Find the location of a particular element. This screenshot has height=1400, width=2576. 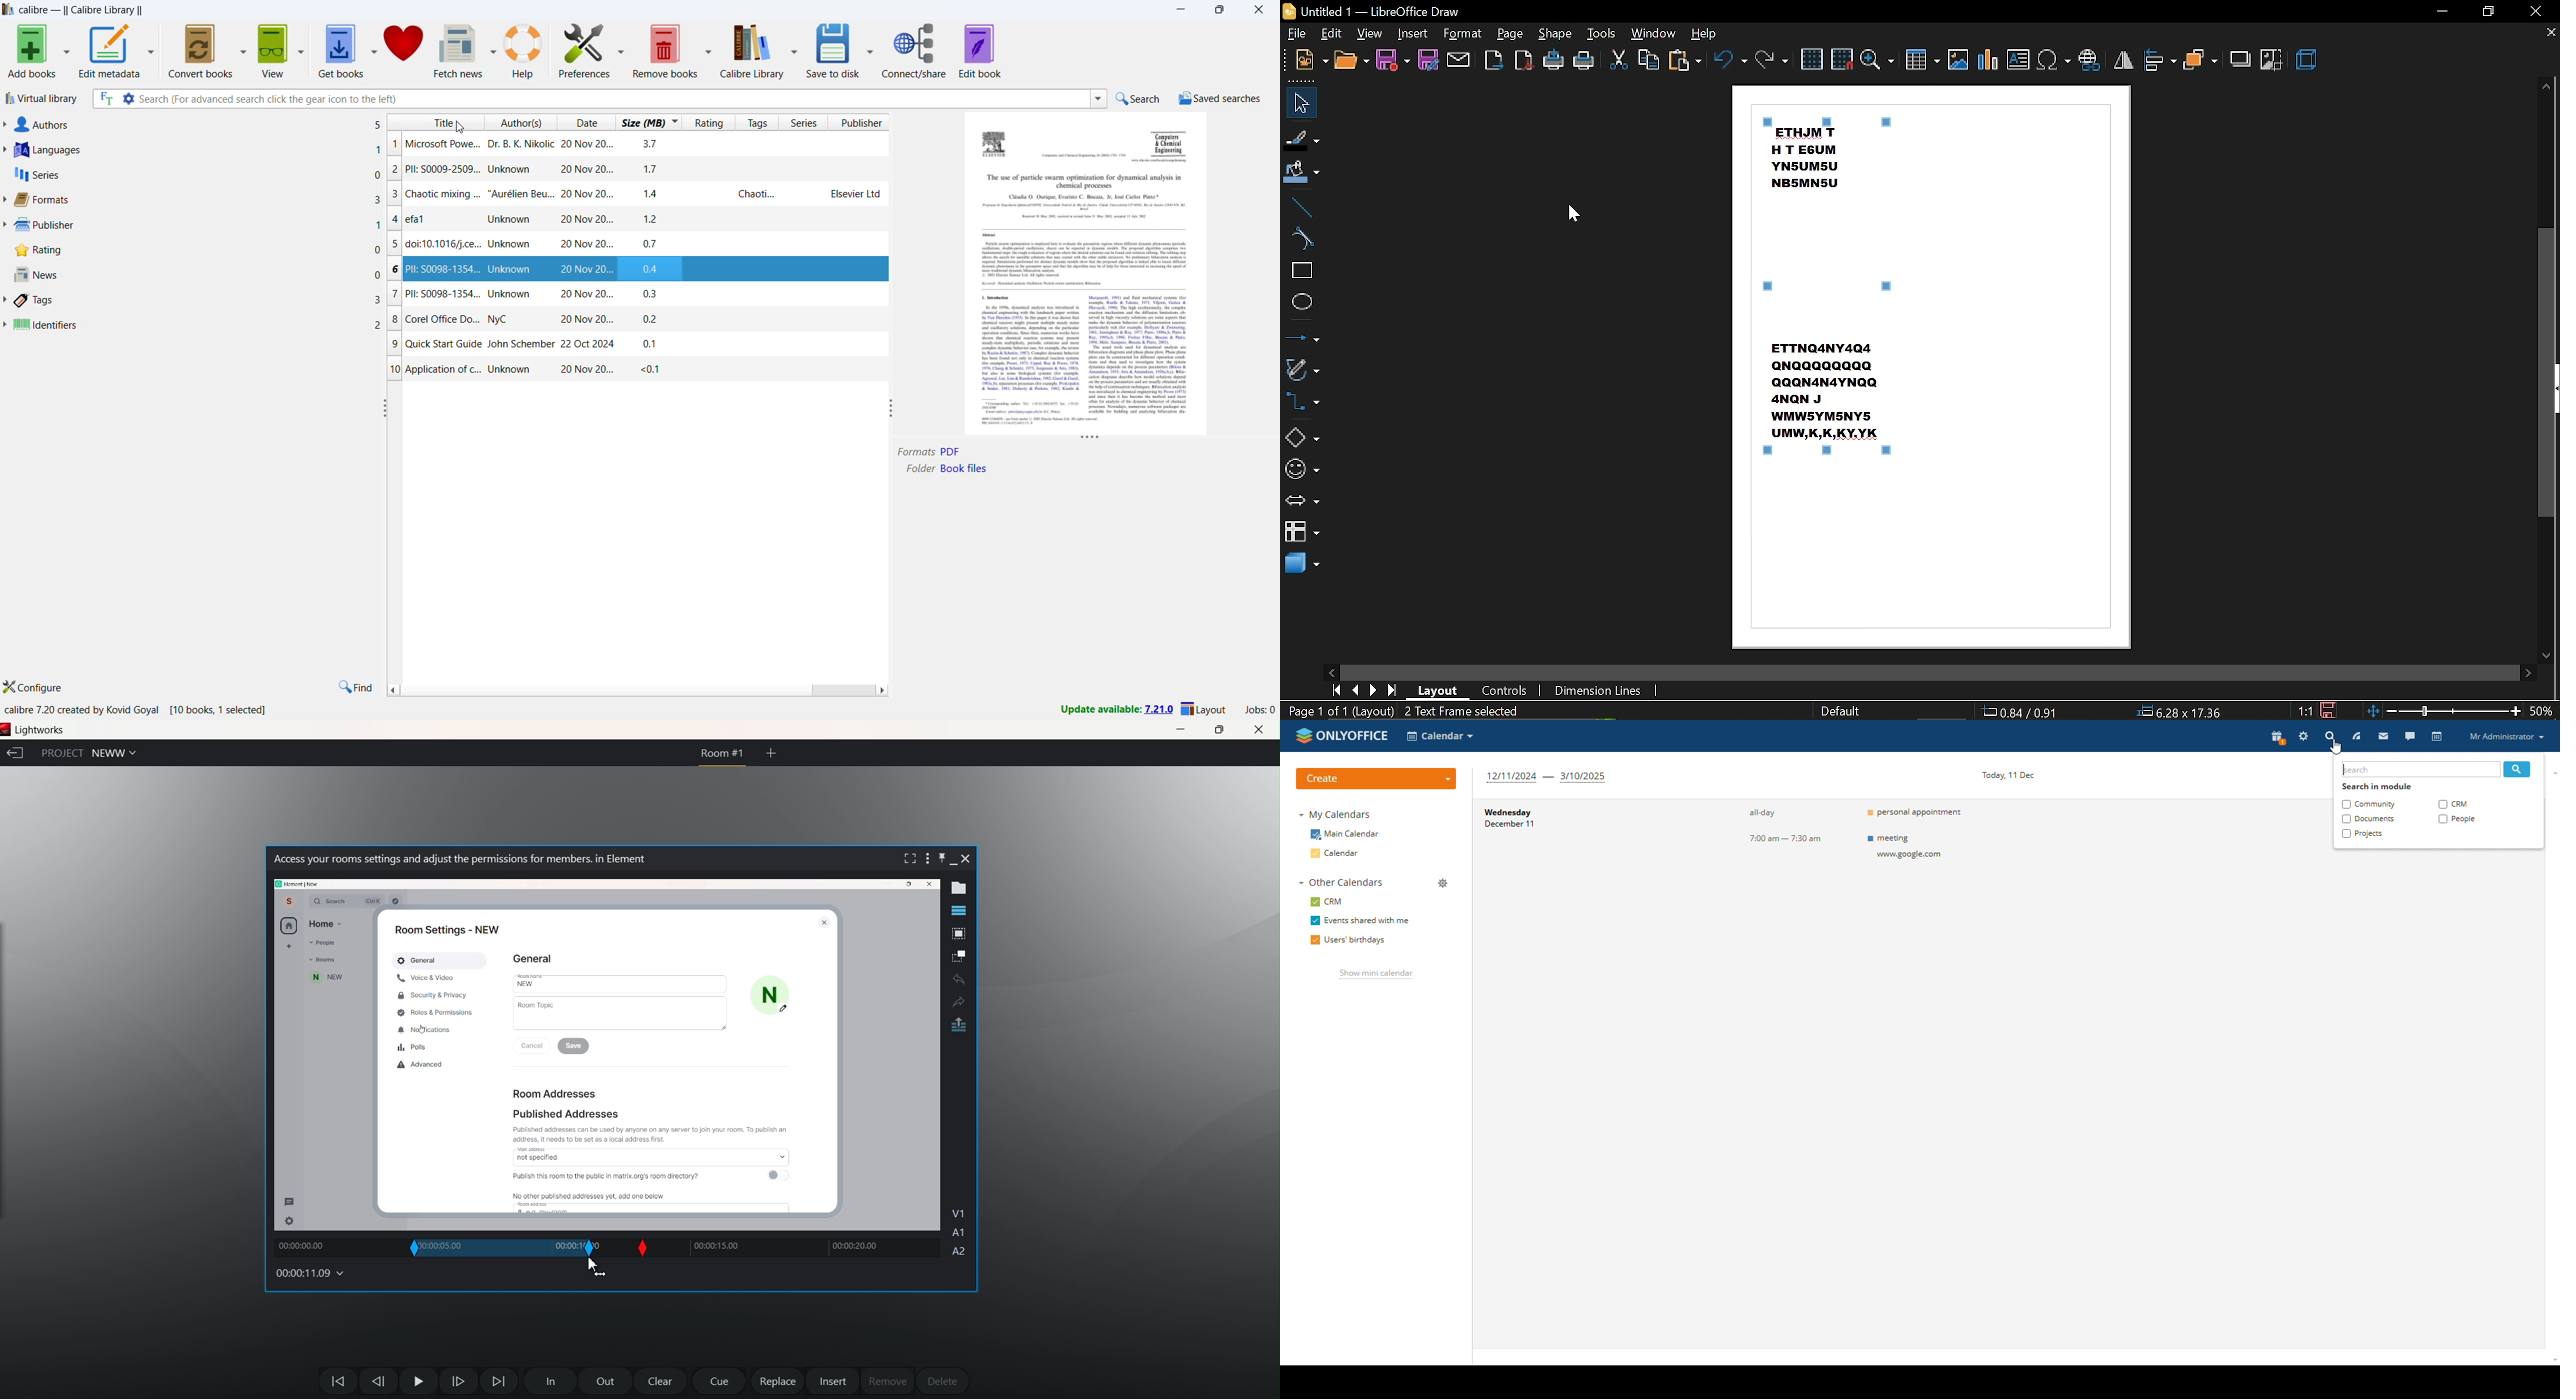

sort by tags is located at coordinates (755, 123).